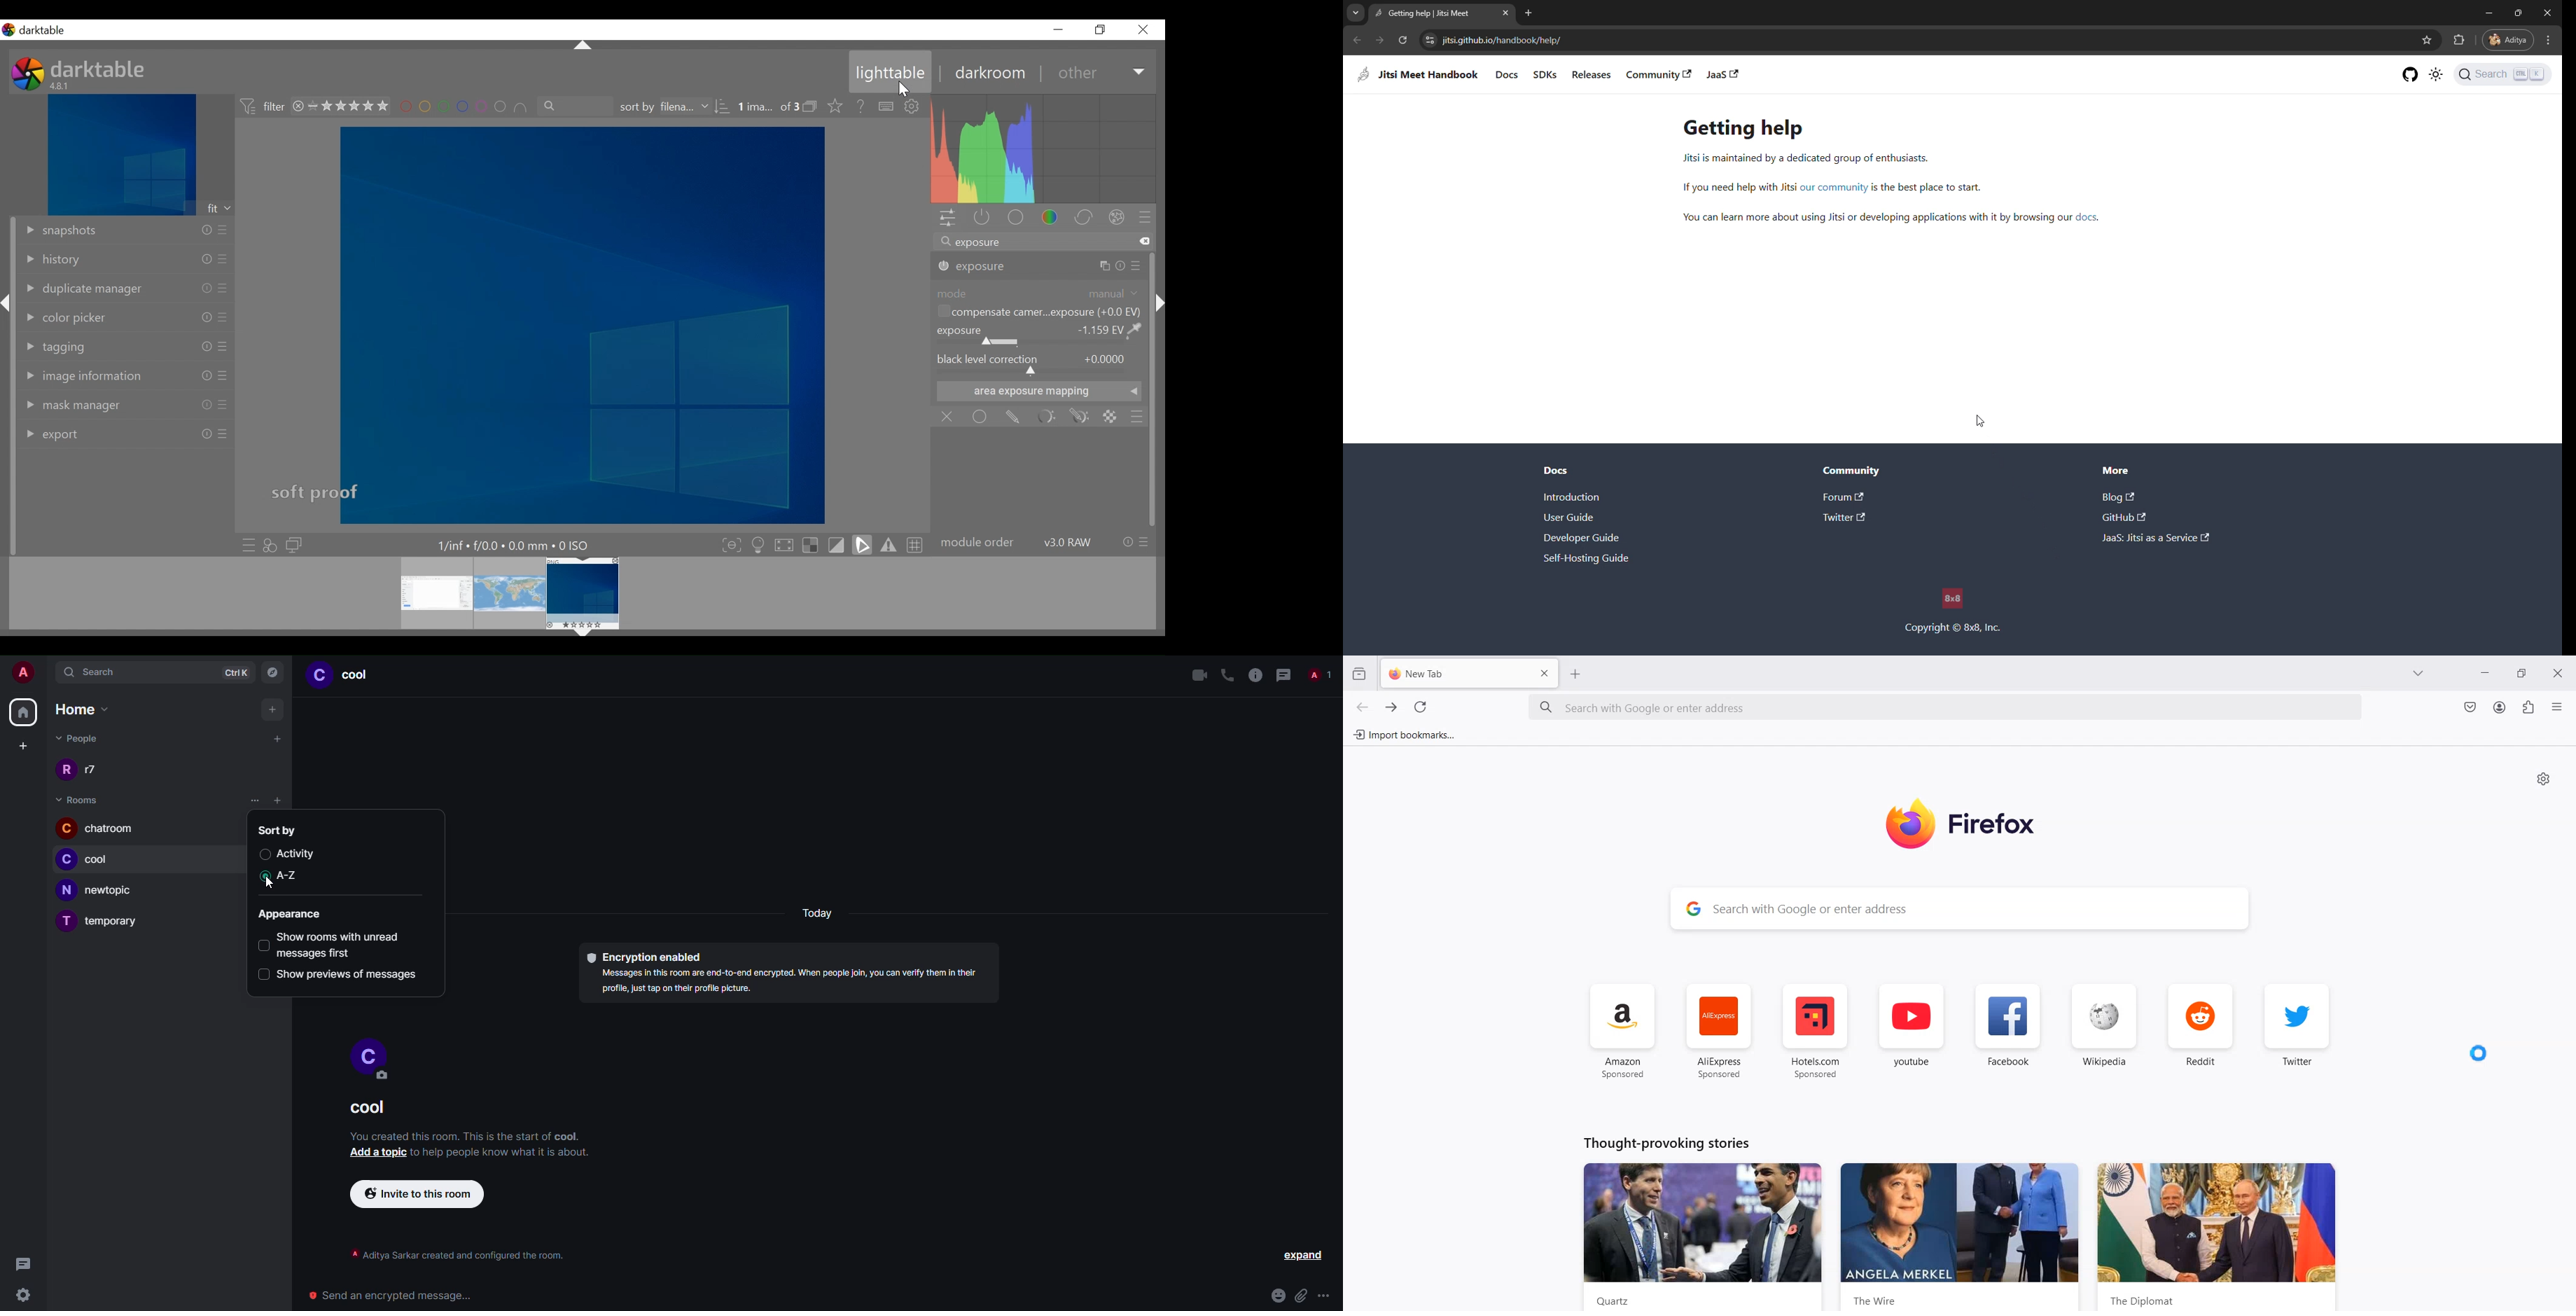 This screenshot has height=1316, width=2576. Describe the element at coordinates (643, 957) in the screenshot. I see `encryption enabled` at that location.